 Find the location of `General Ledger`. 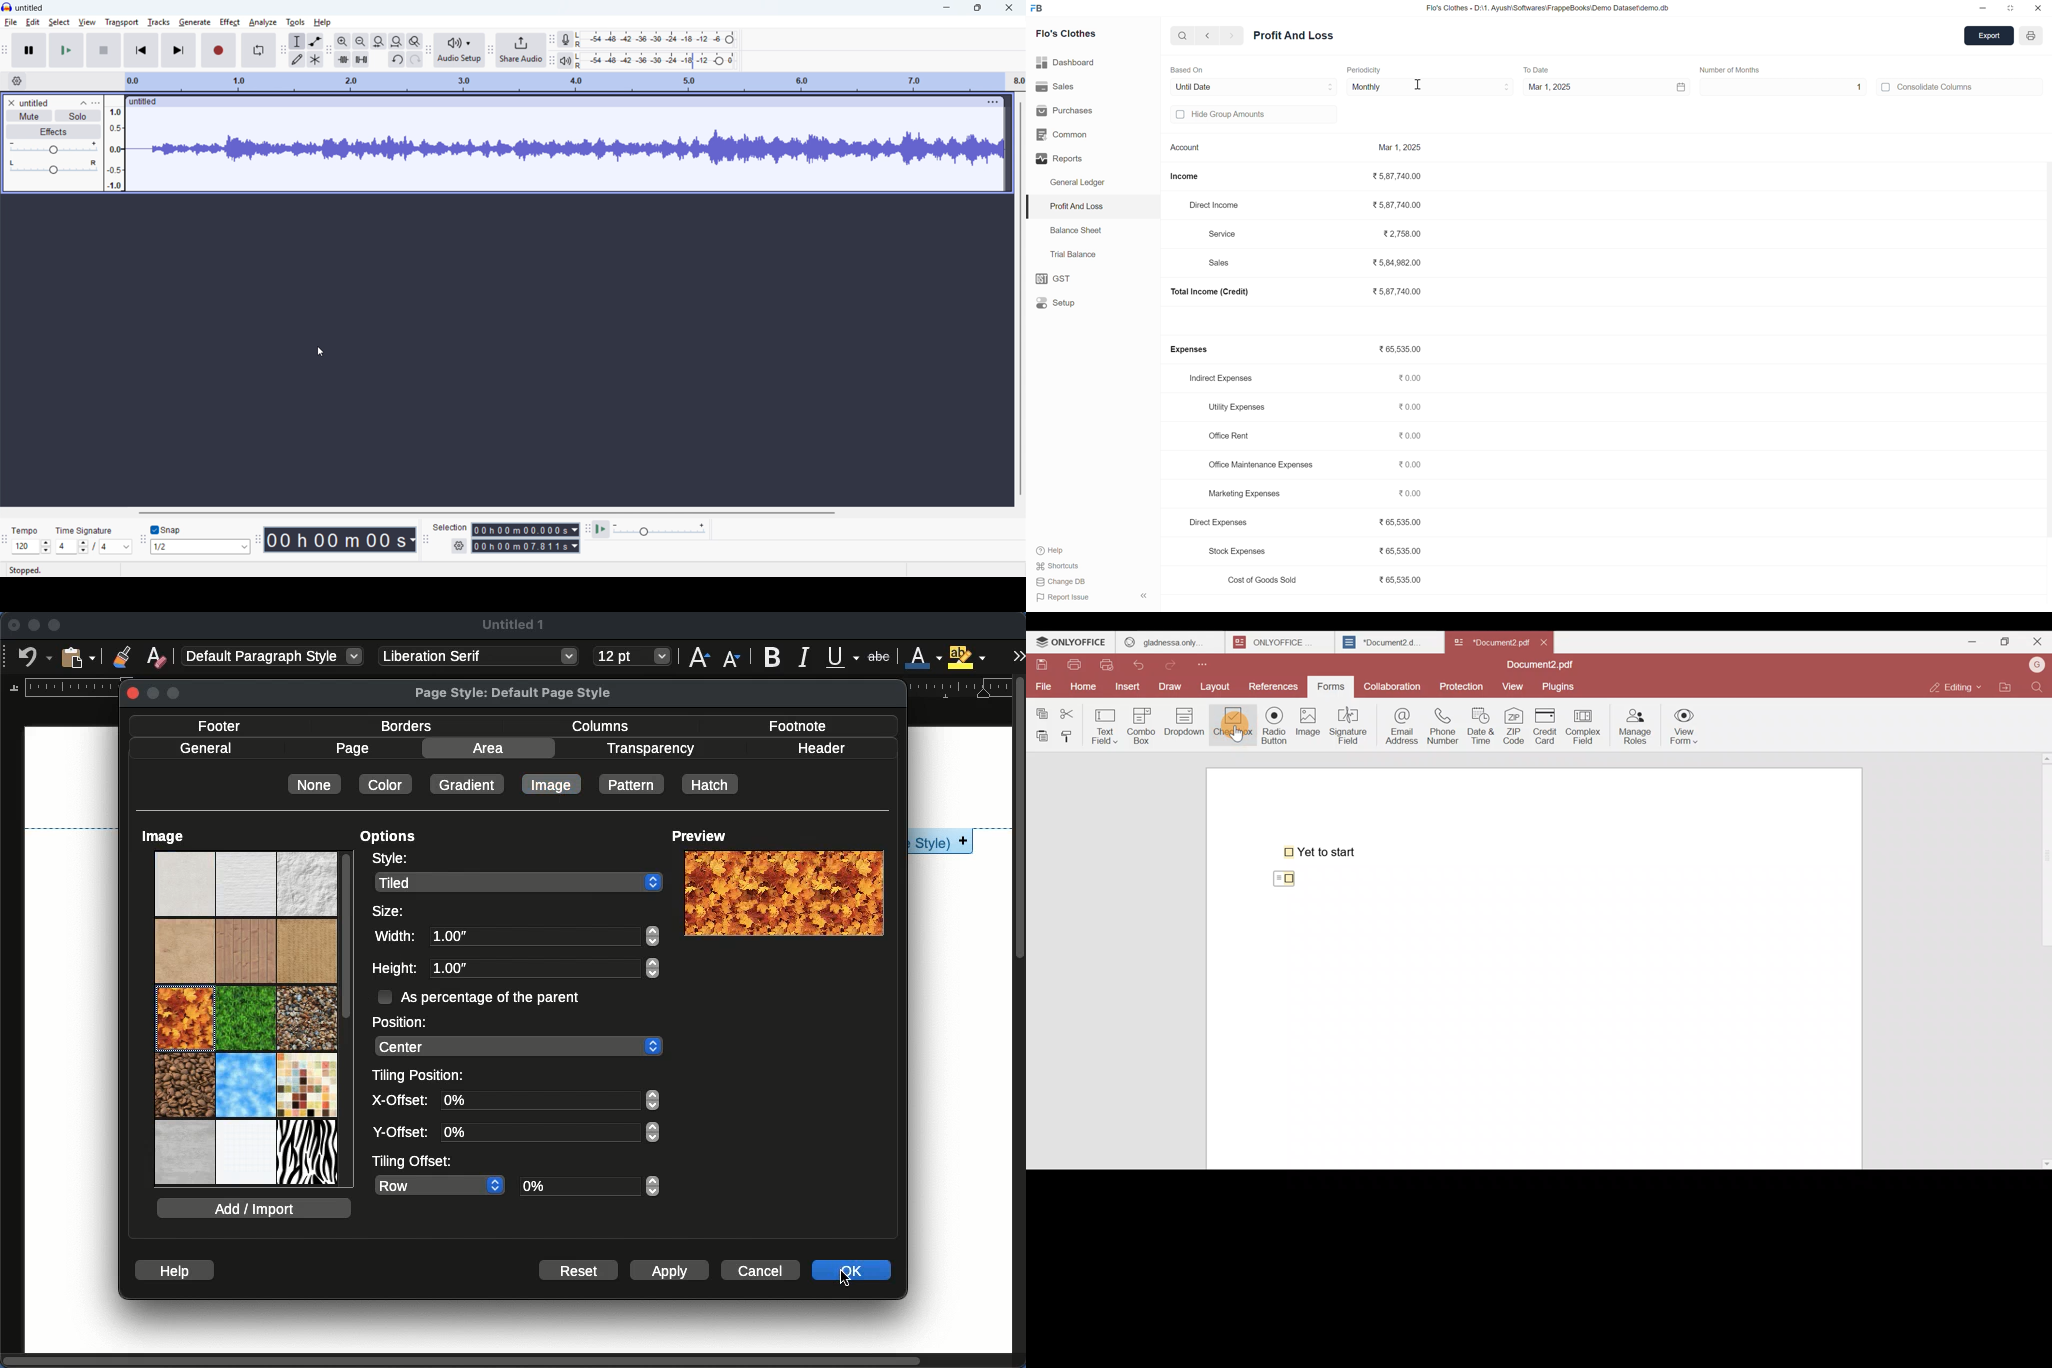

General Ledger is located at coordinates (1086, 186).